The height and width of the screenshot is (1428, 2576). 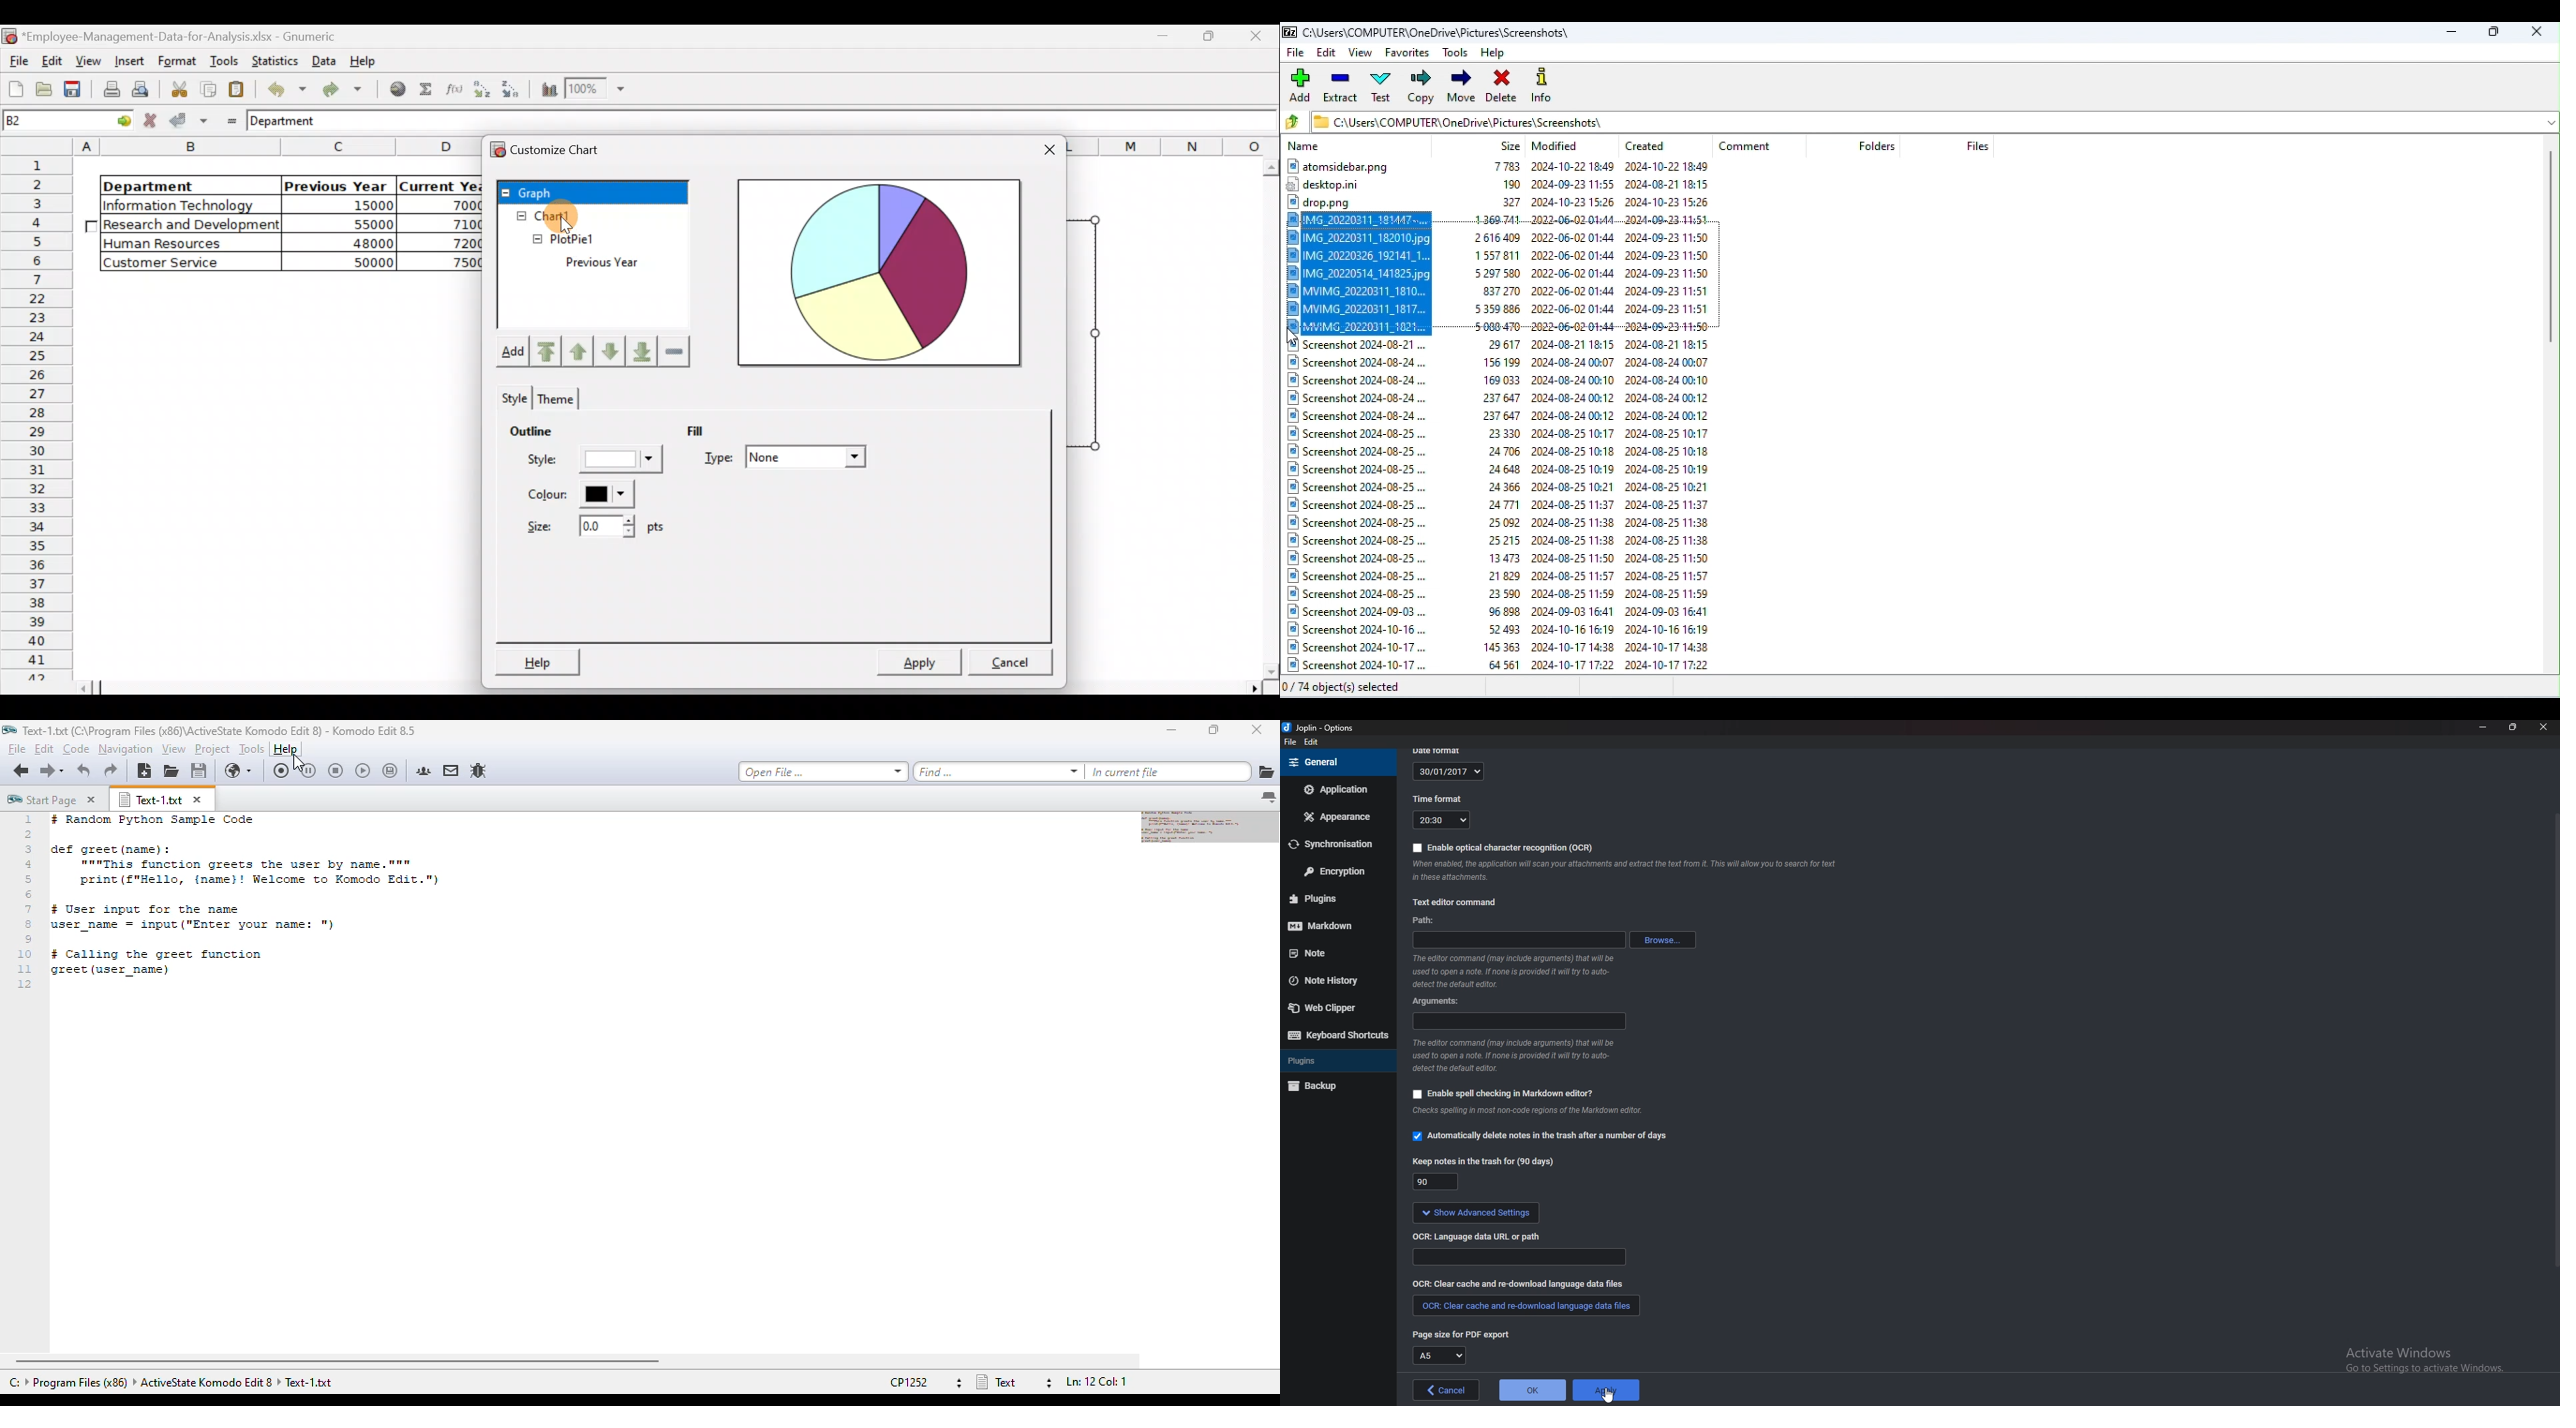 What do you see at coordinates (1433, 1183) in the screenshot?
I see `90 days` at bounding box center [1433, 1183].